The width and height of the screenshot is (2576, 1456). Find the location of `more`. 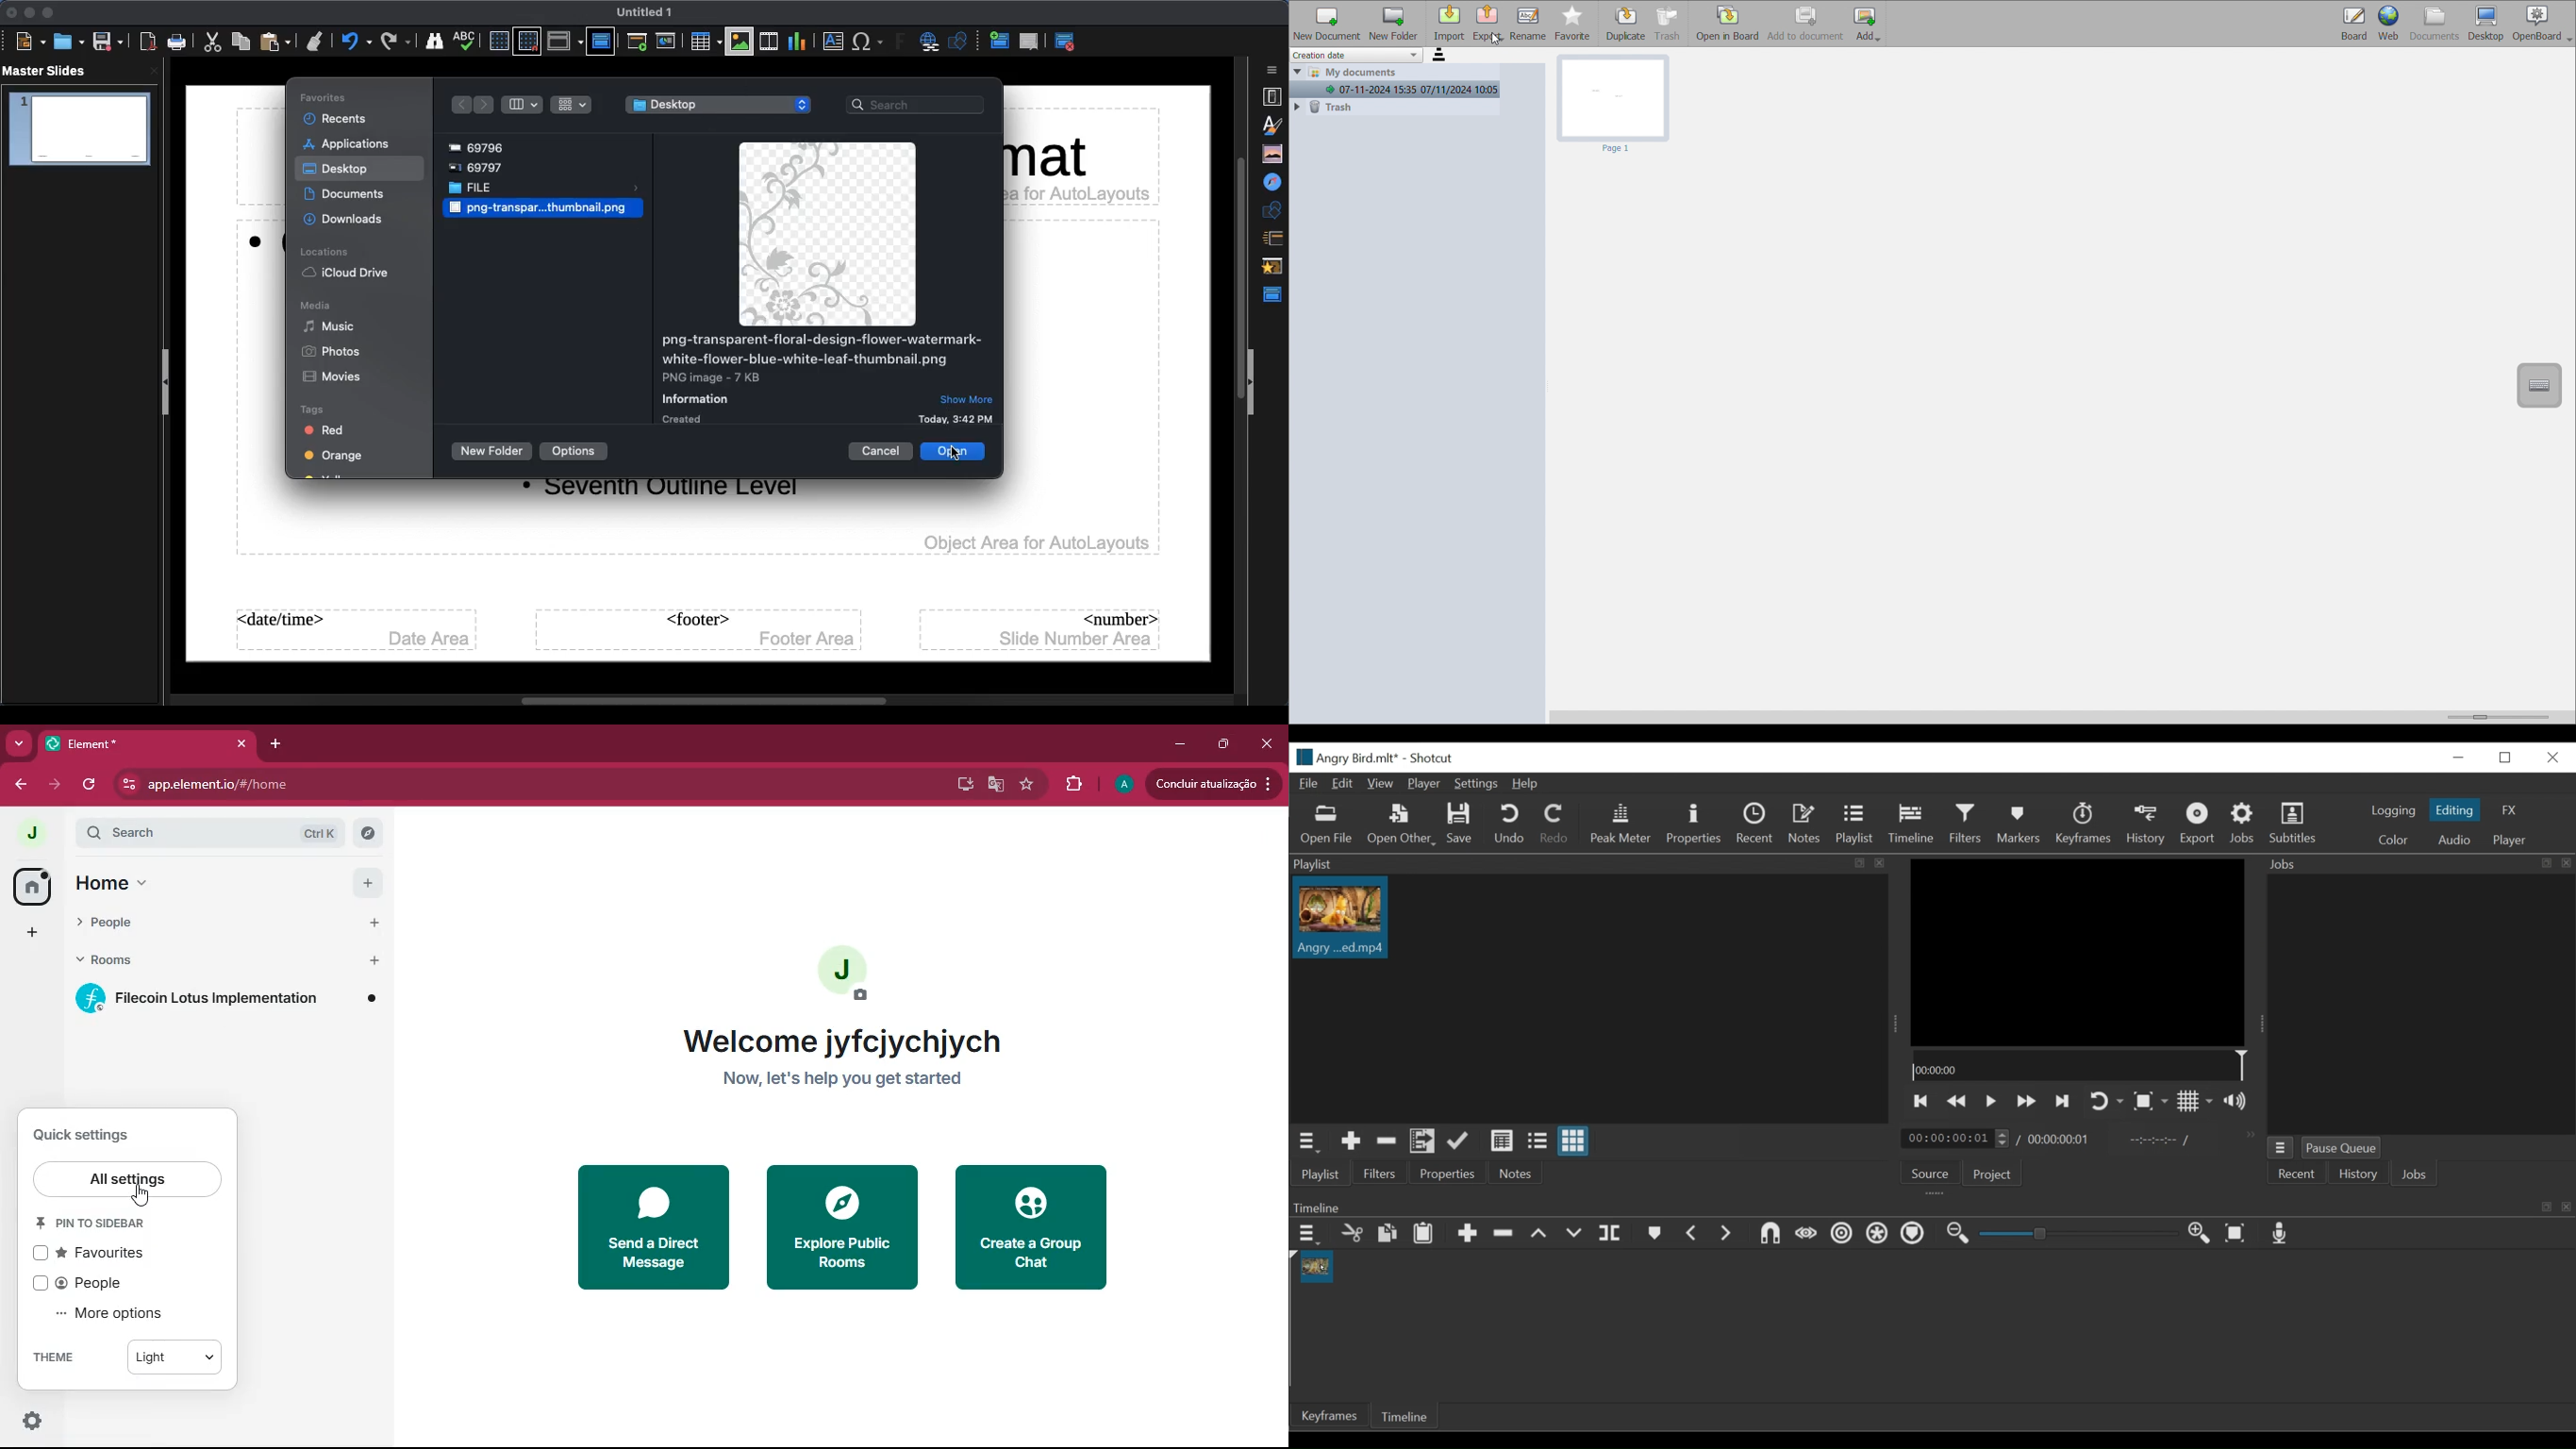

more is located at coordinates (18, 743).